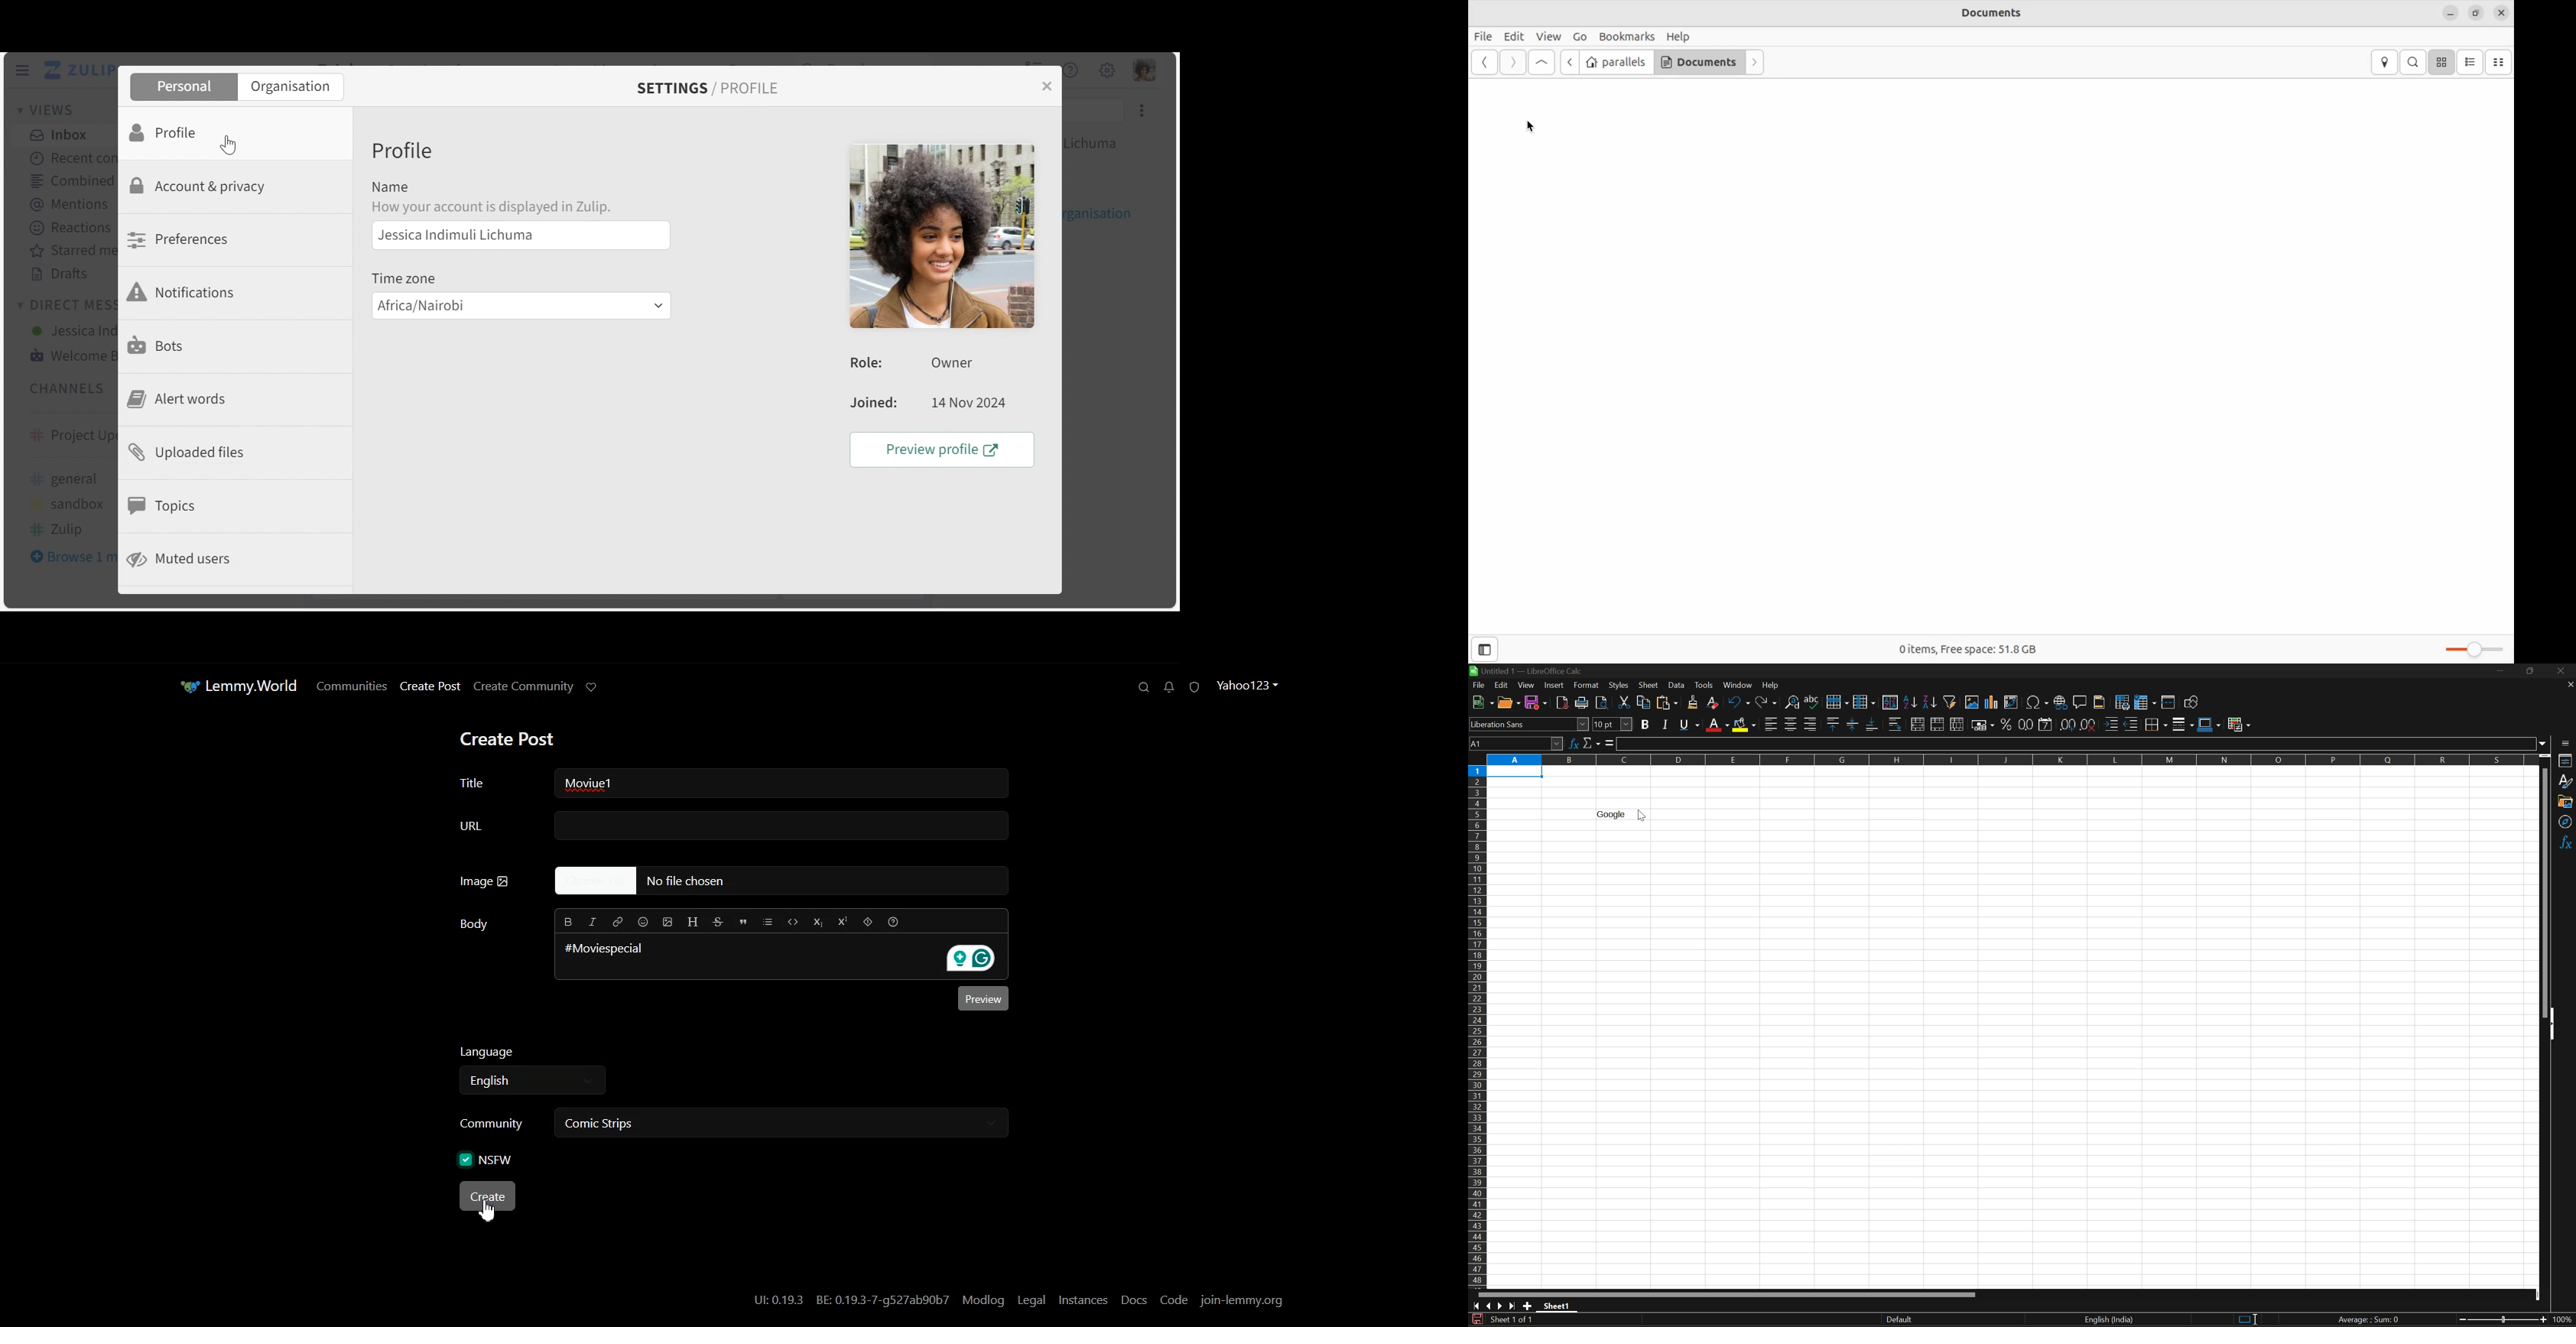 The height and width of the screenshot is (1344, 2576). I want to click on Preferences, so click(176, 239).